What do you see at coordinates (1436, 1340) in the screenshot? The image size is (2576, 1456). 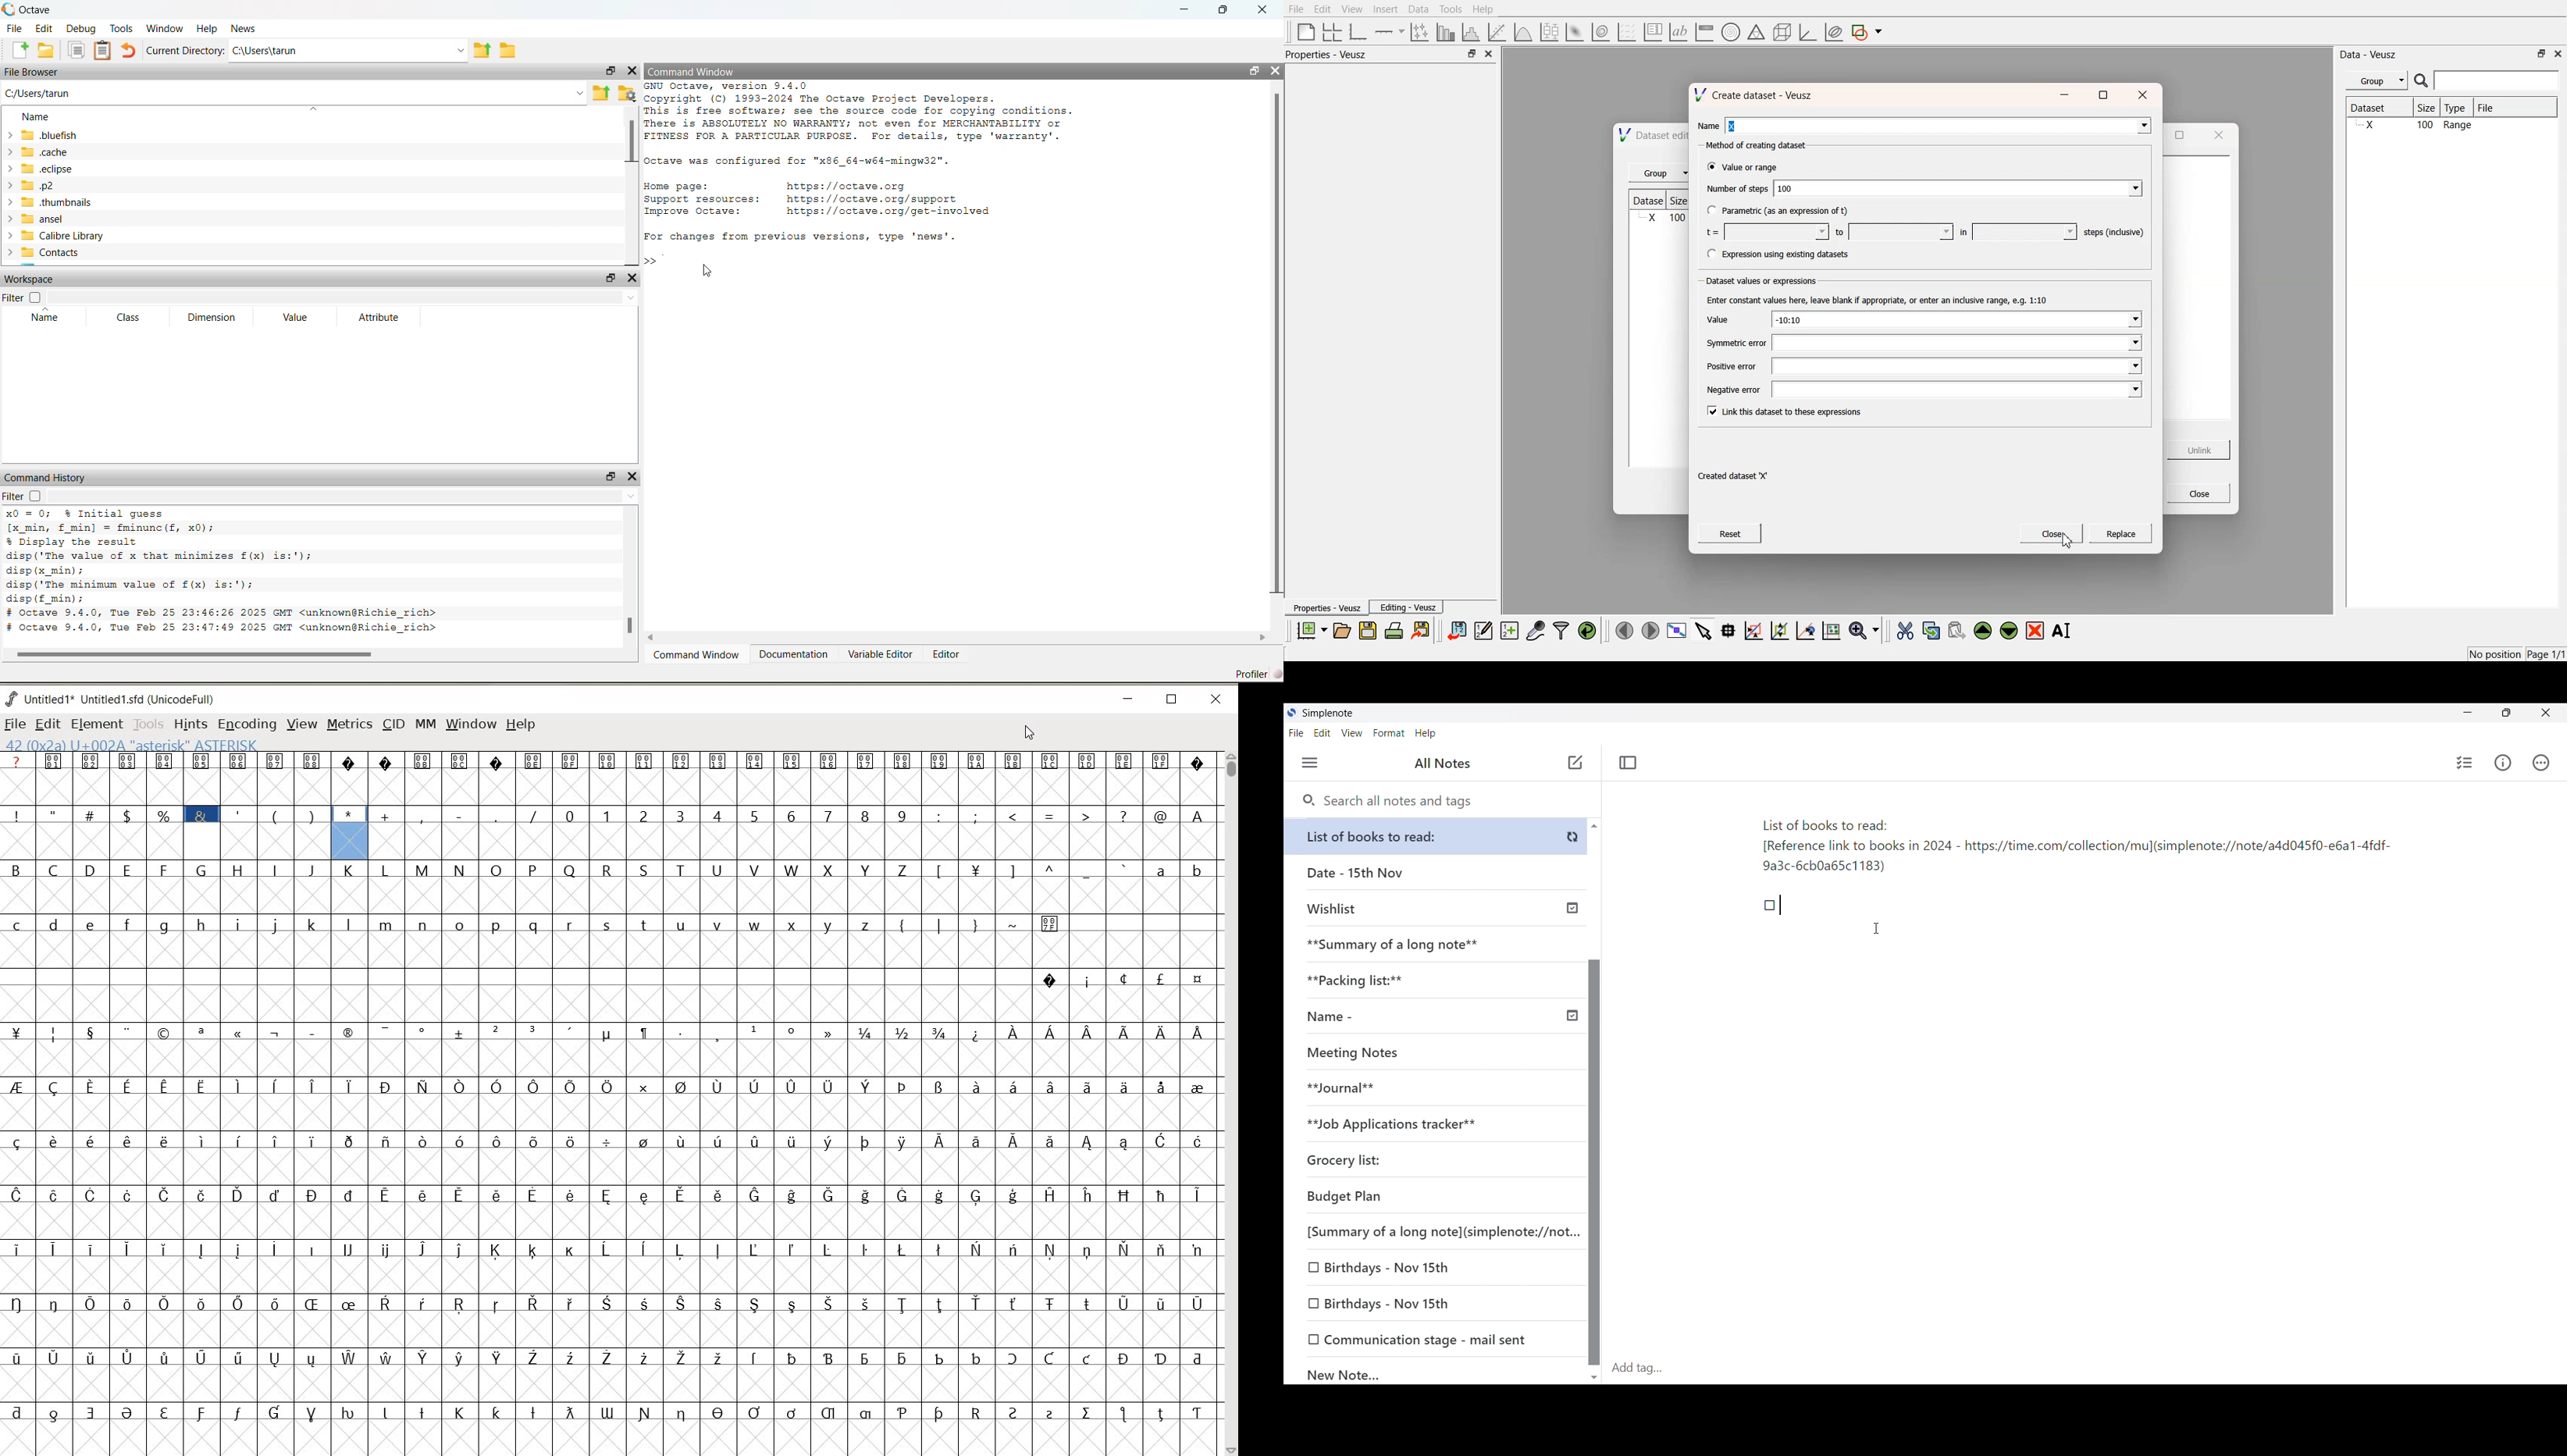 I see `Communication stage - mail sent` at bounding box center [1436, 1340].